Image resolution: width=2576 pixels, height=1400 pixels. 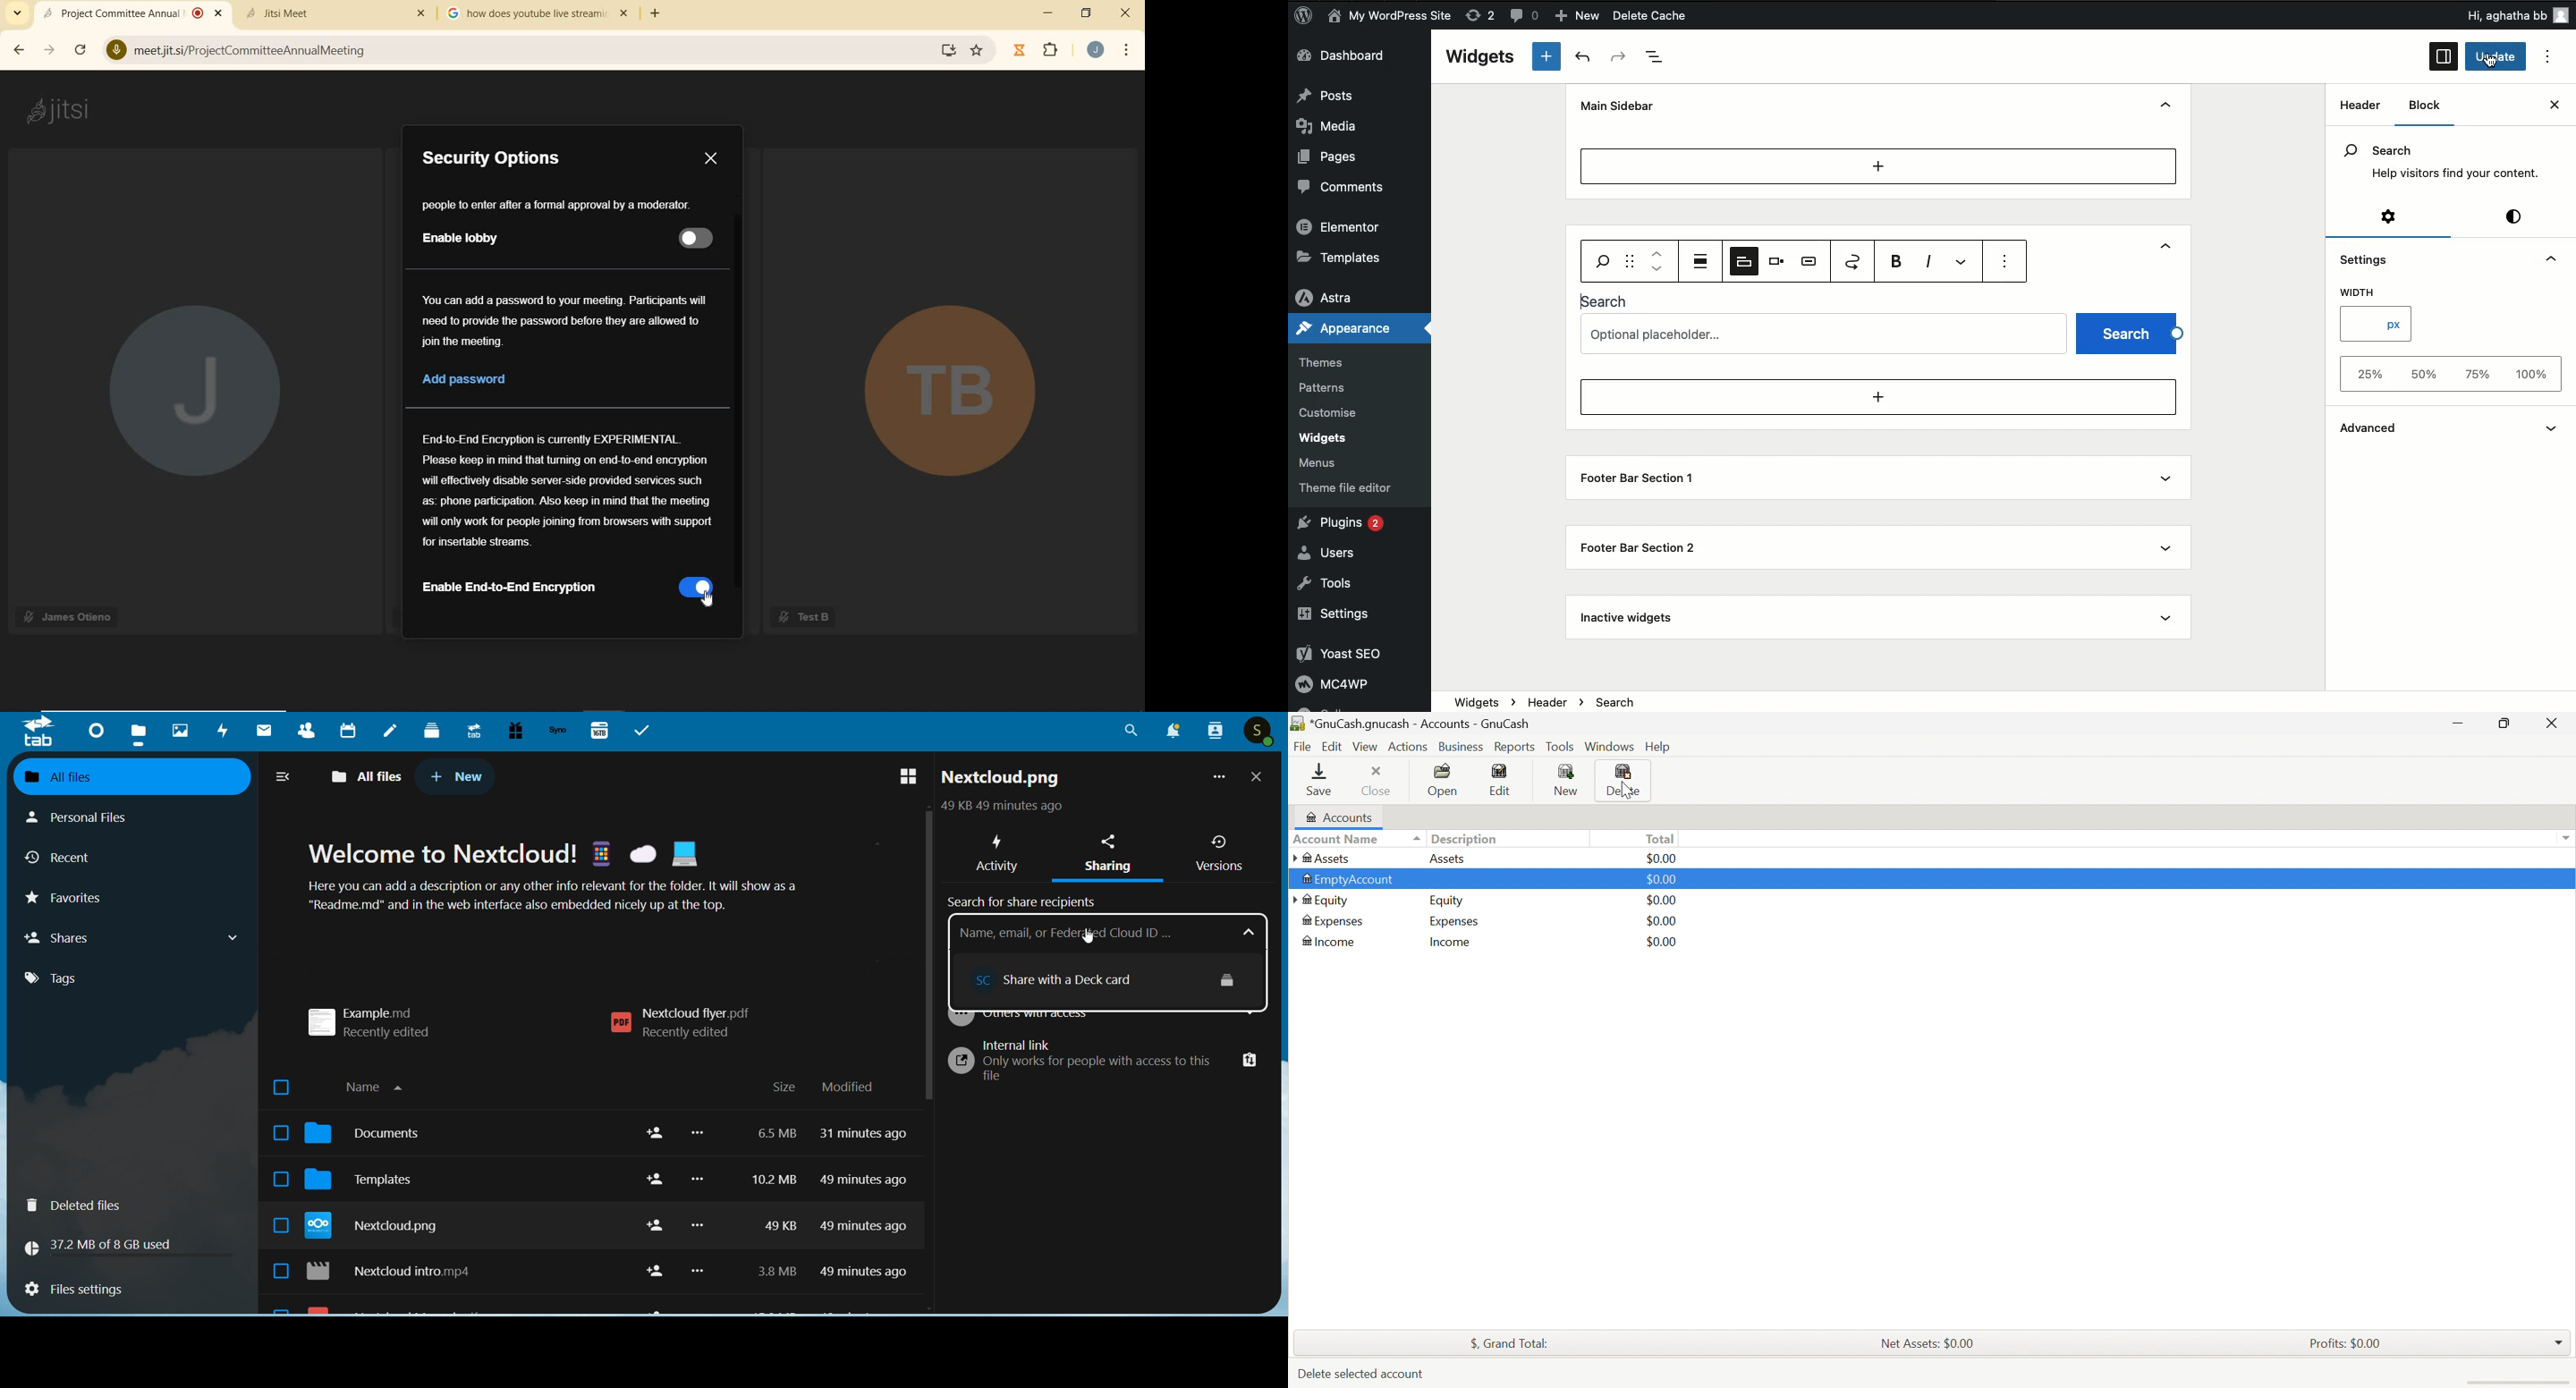 What do you see at coordinates (2555, 724) in the screenshot?
I see `Close` at bounding box center [2555, 724].